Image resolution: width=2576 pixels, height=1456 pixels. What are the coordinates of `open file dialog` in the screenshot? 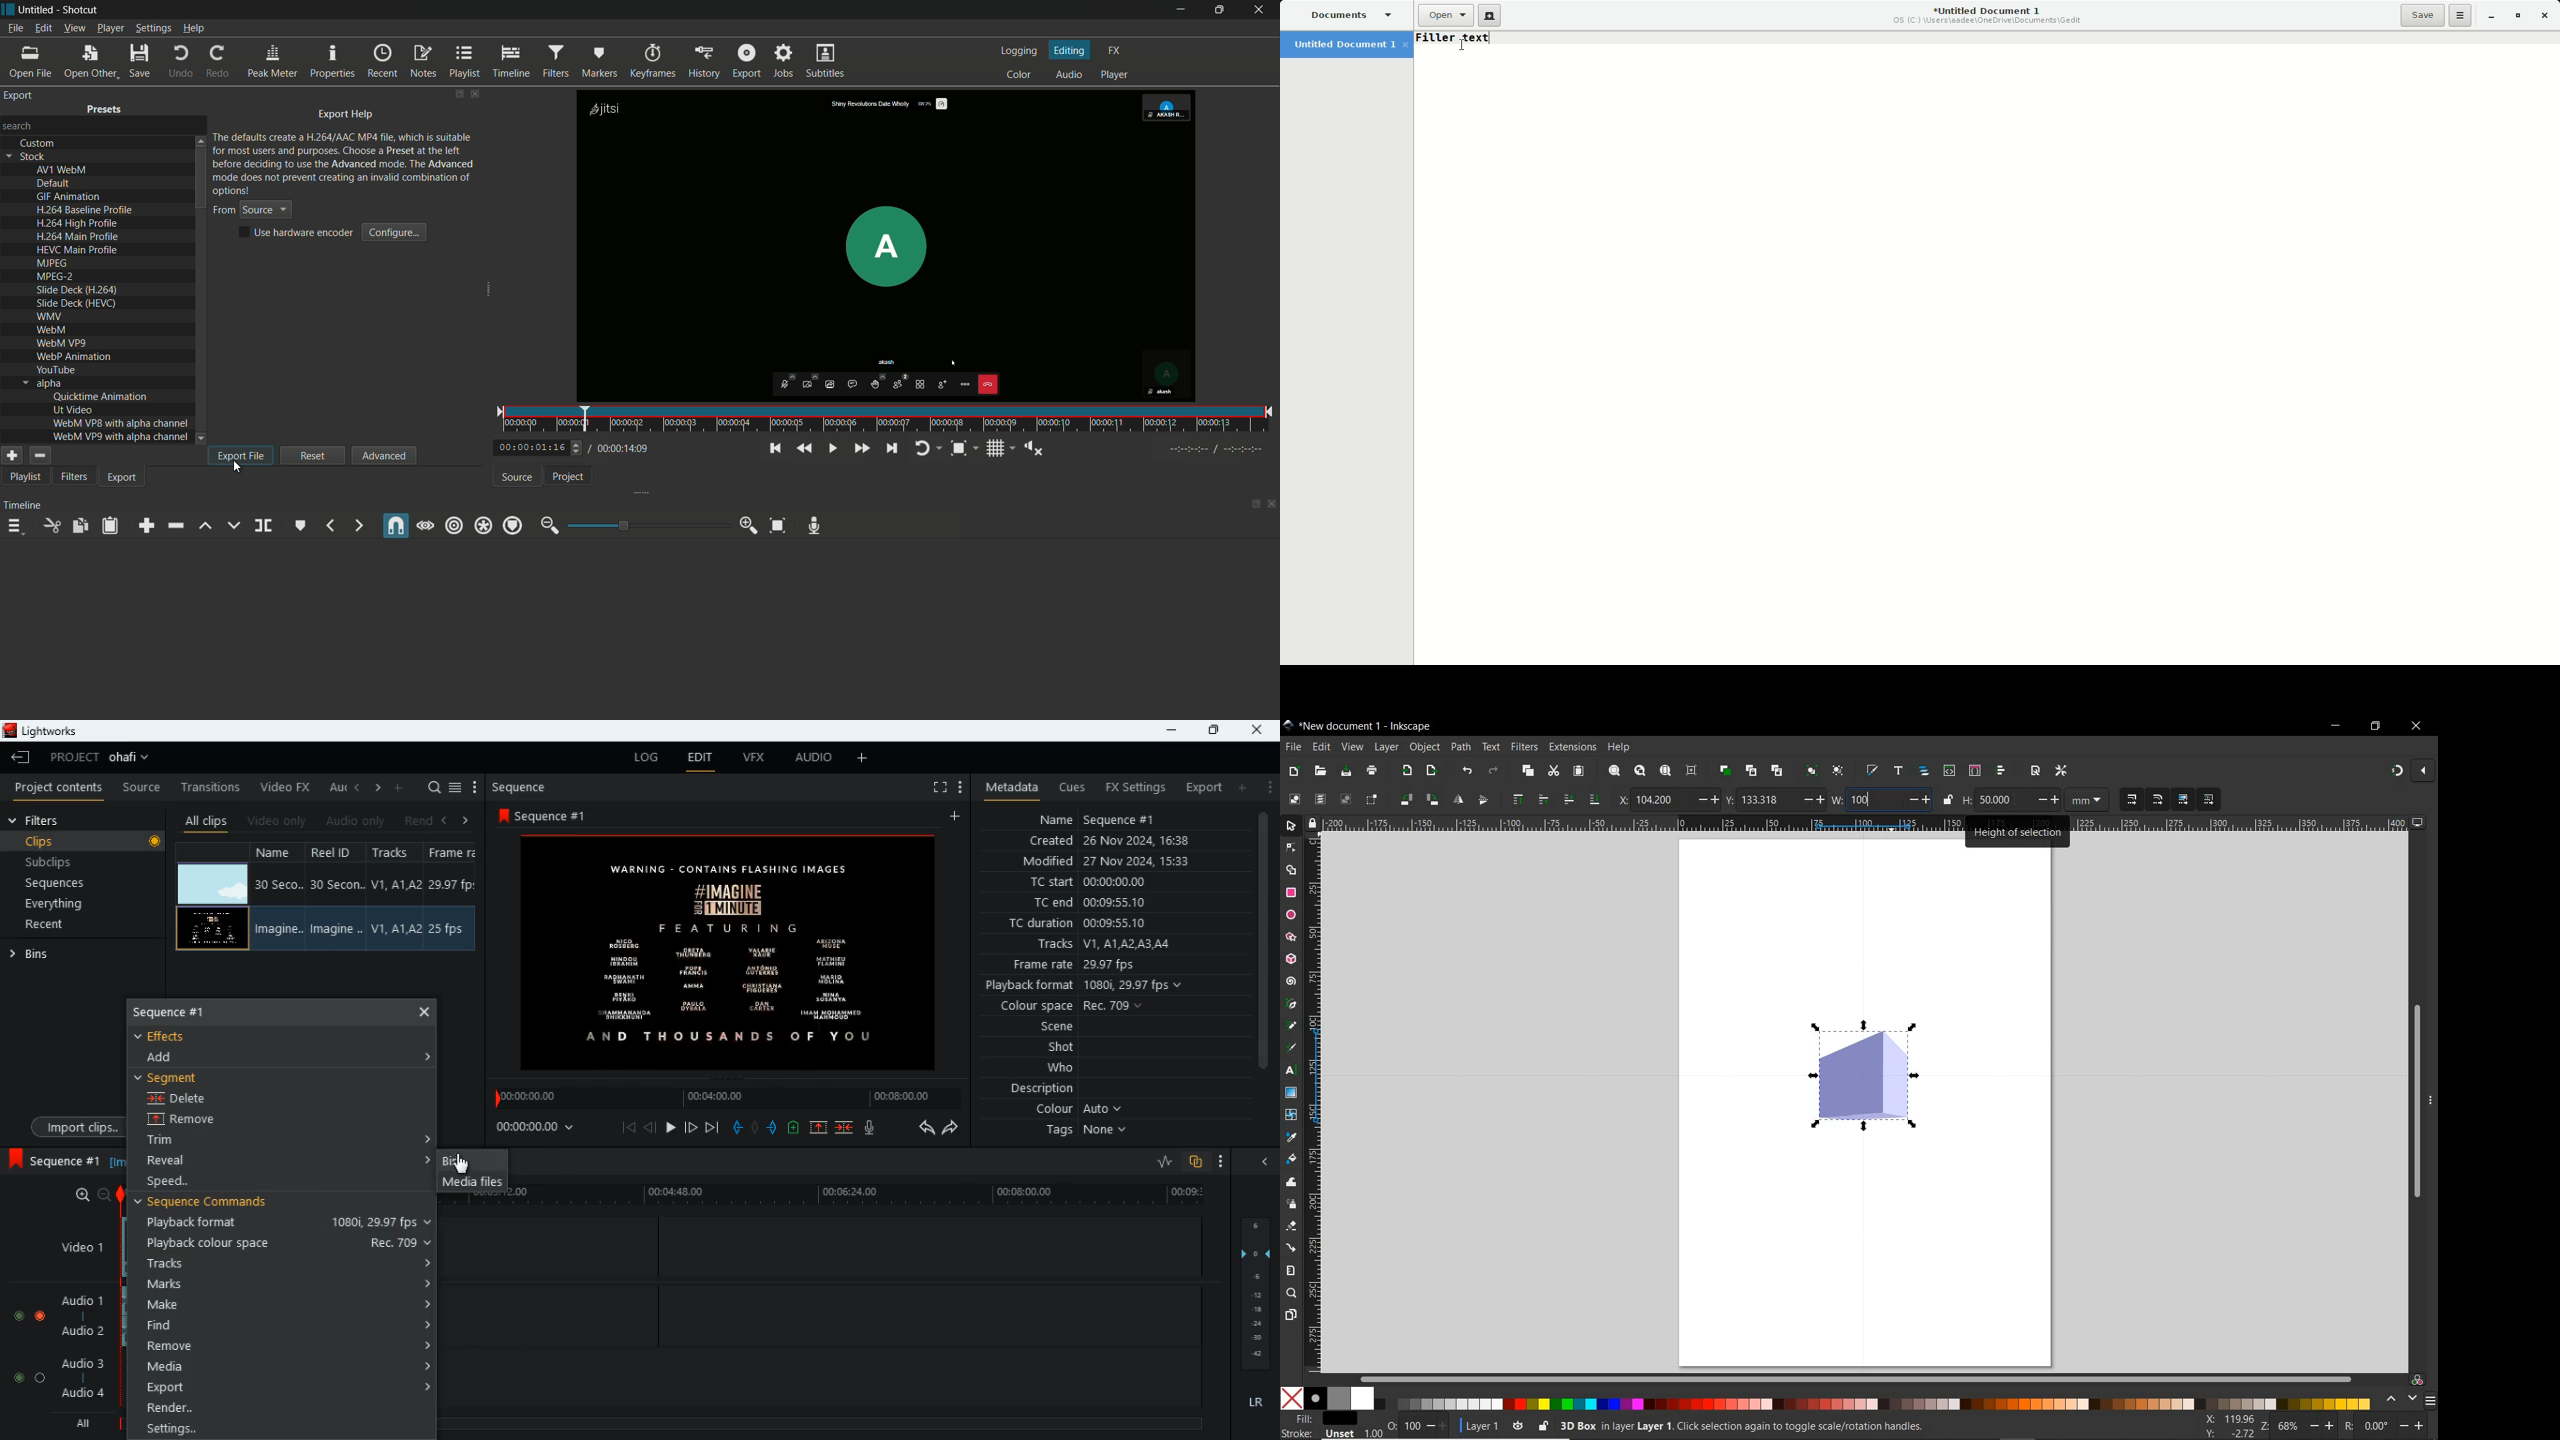 It's located at (1319, 772).